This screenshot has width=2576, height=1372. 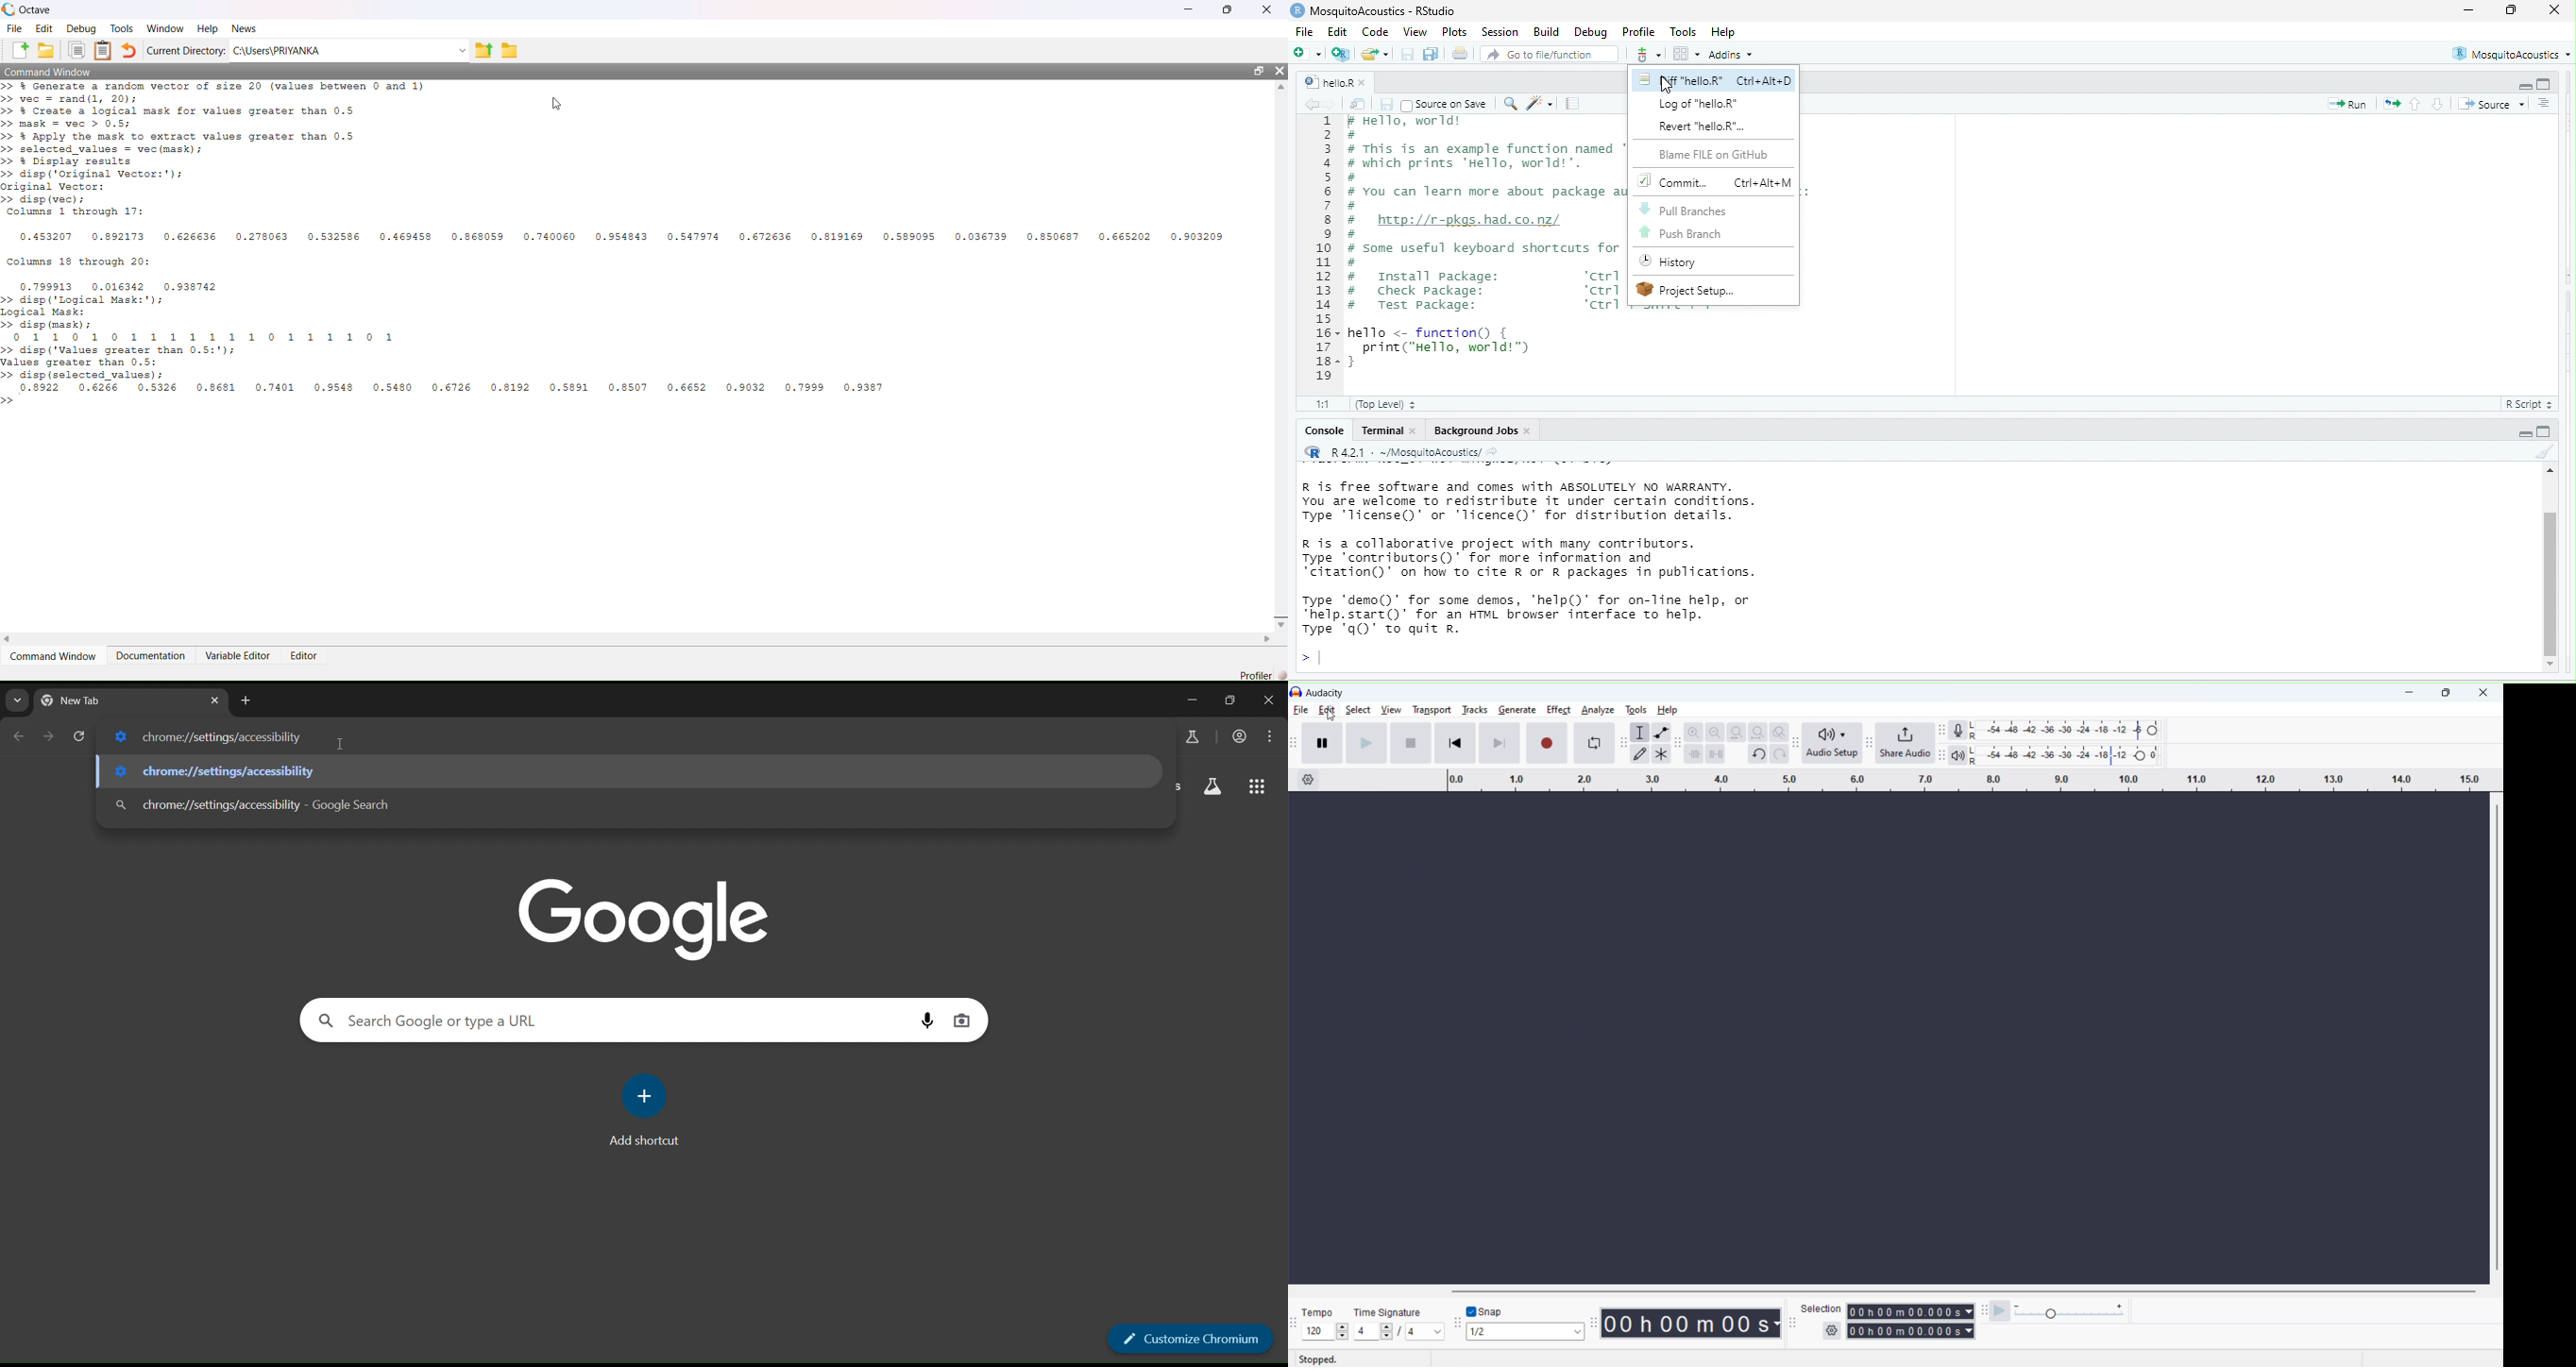 What do you see at coordinates (614, 1019) in the screenshot?
I see `search google or type a URL` at bounding box center [614, 1019].